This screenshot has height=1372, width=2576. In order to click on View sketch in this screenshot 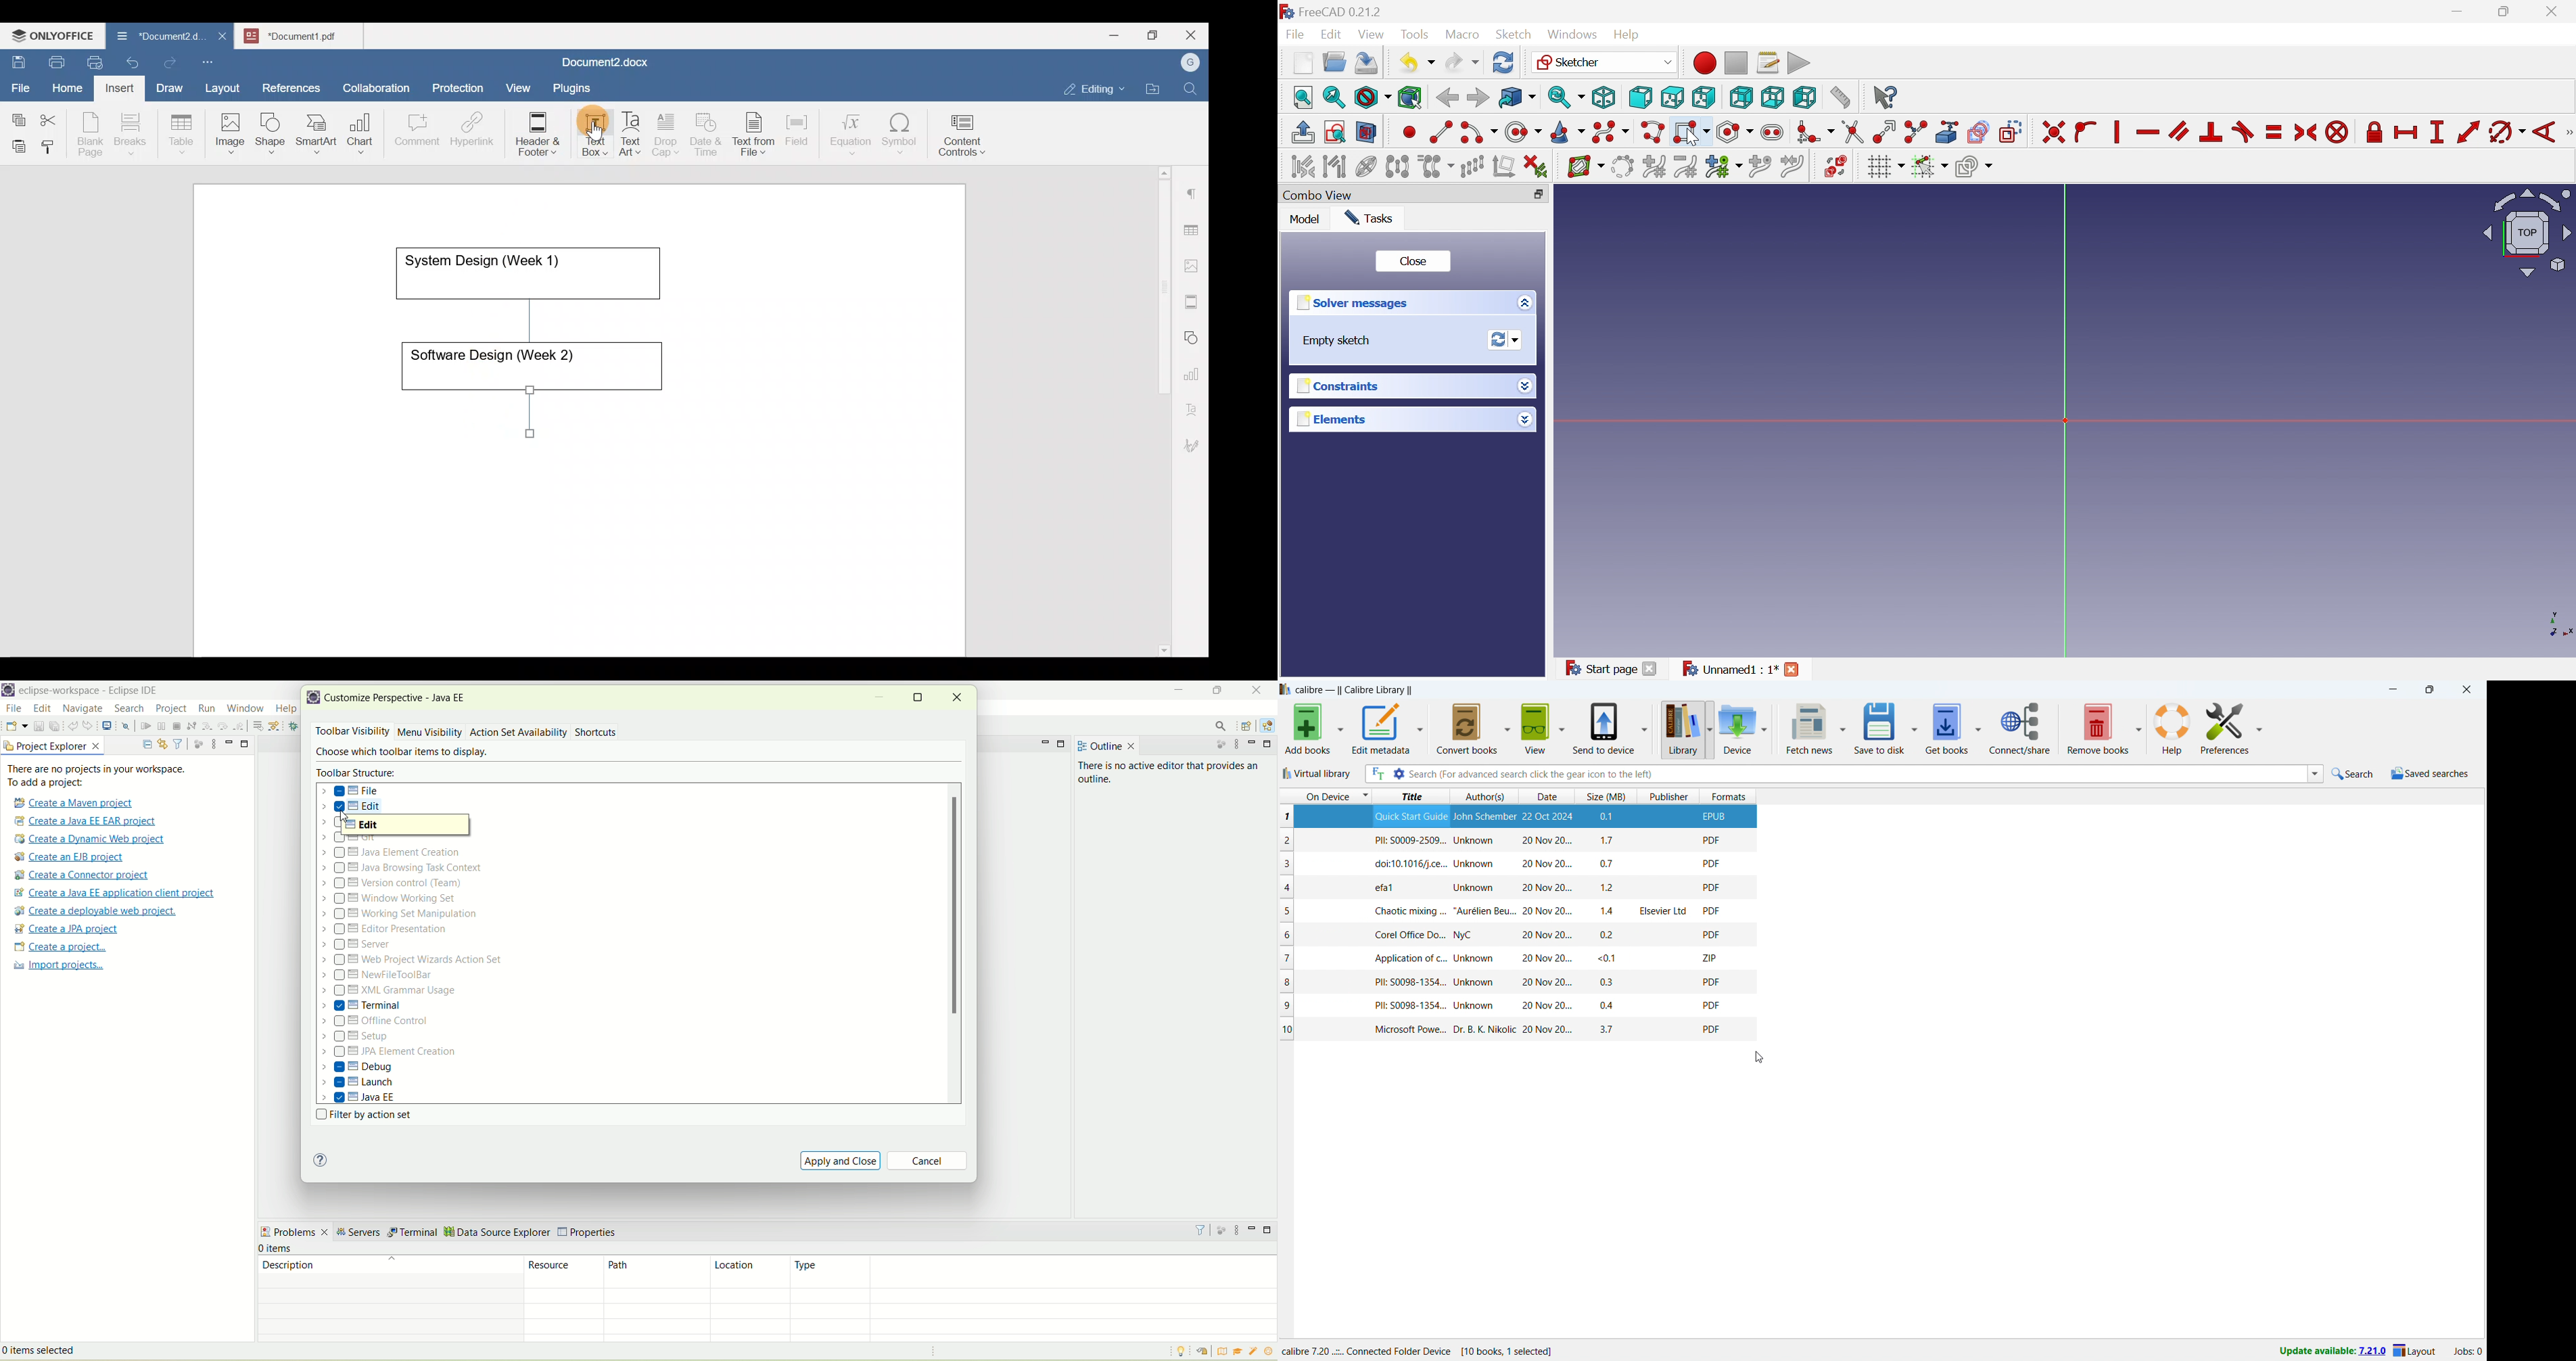, I will do `click(1334, 132)`.